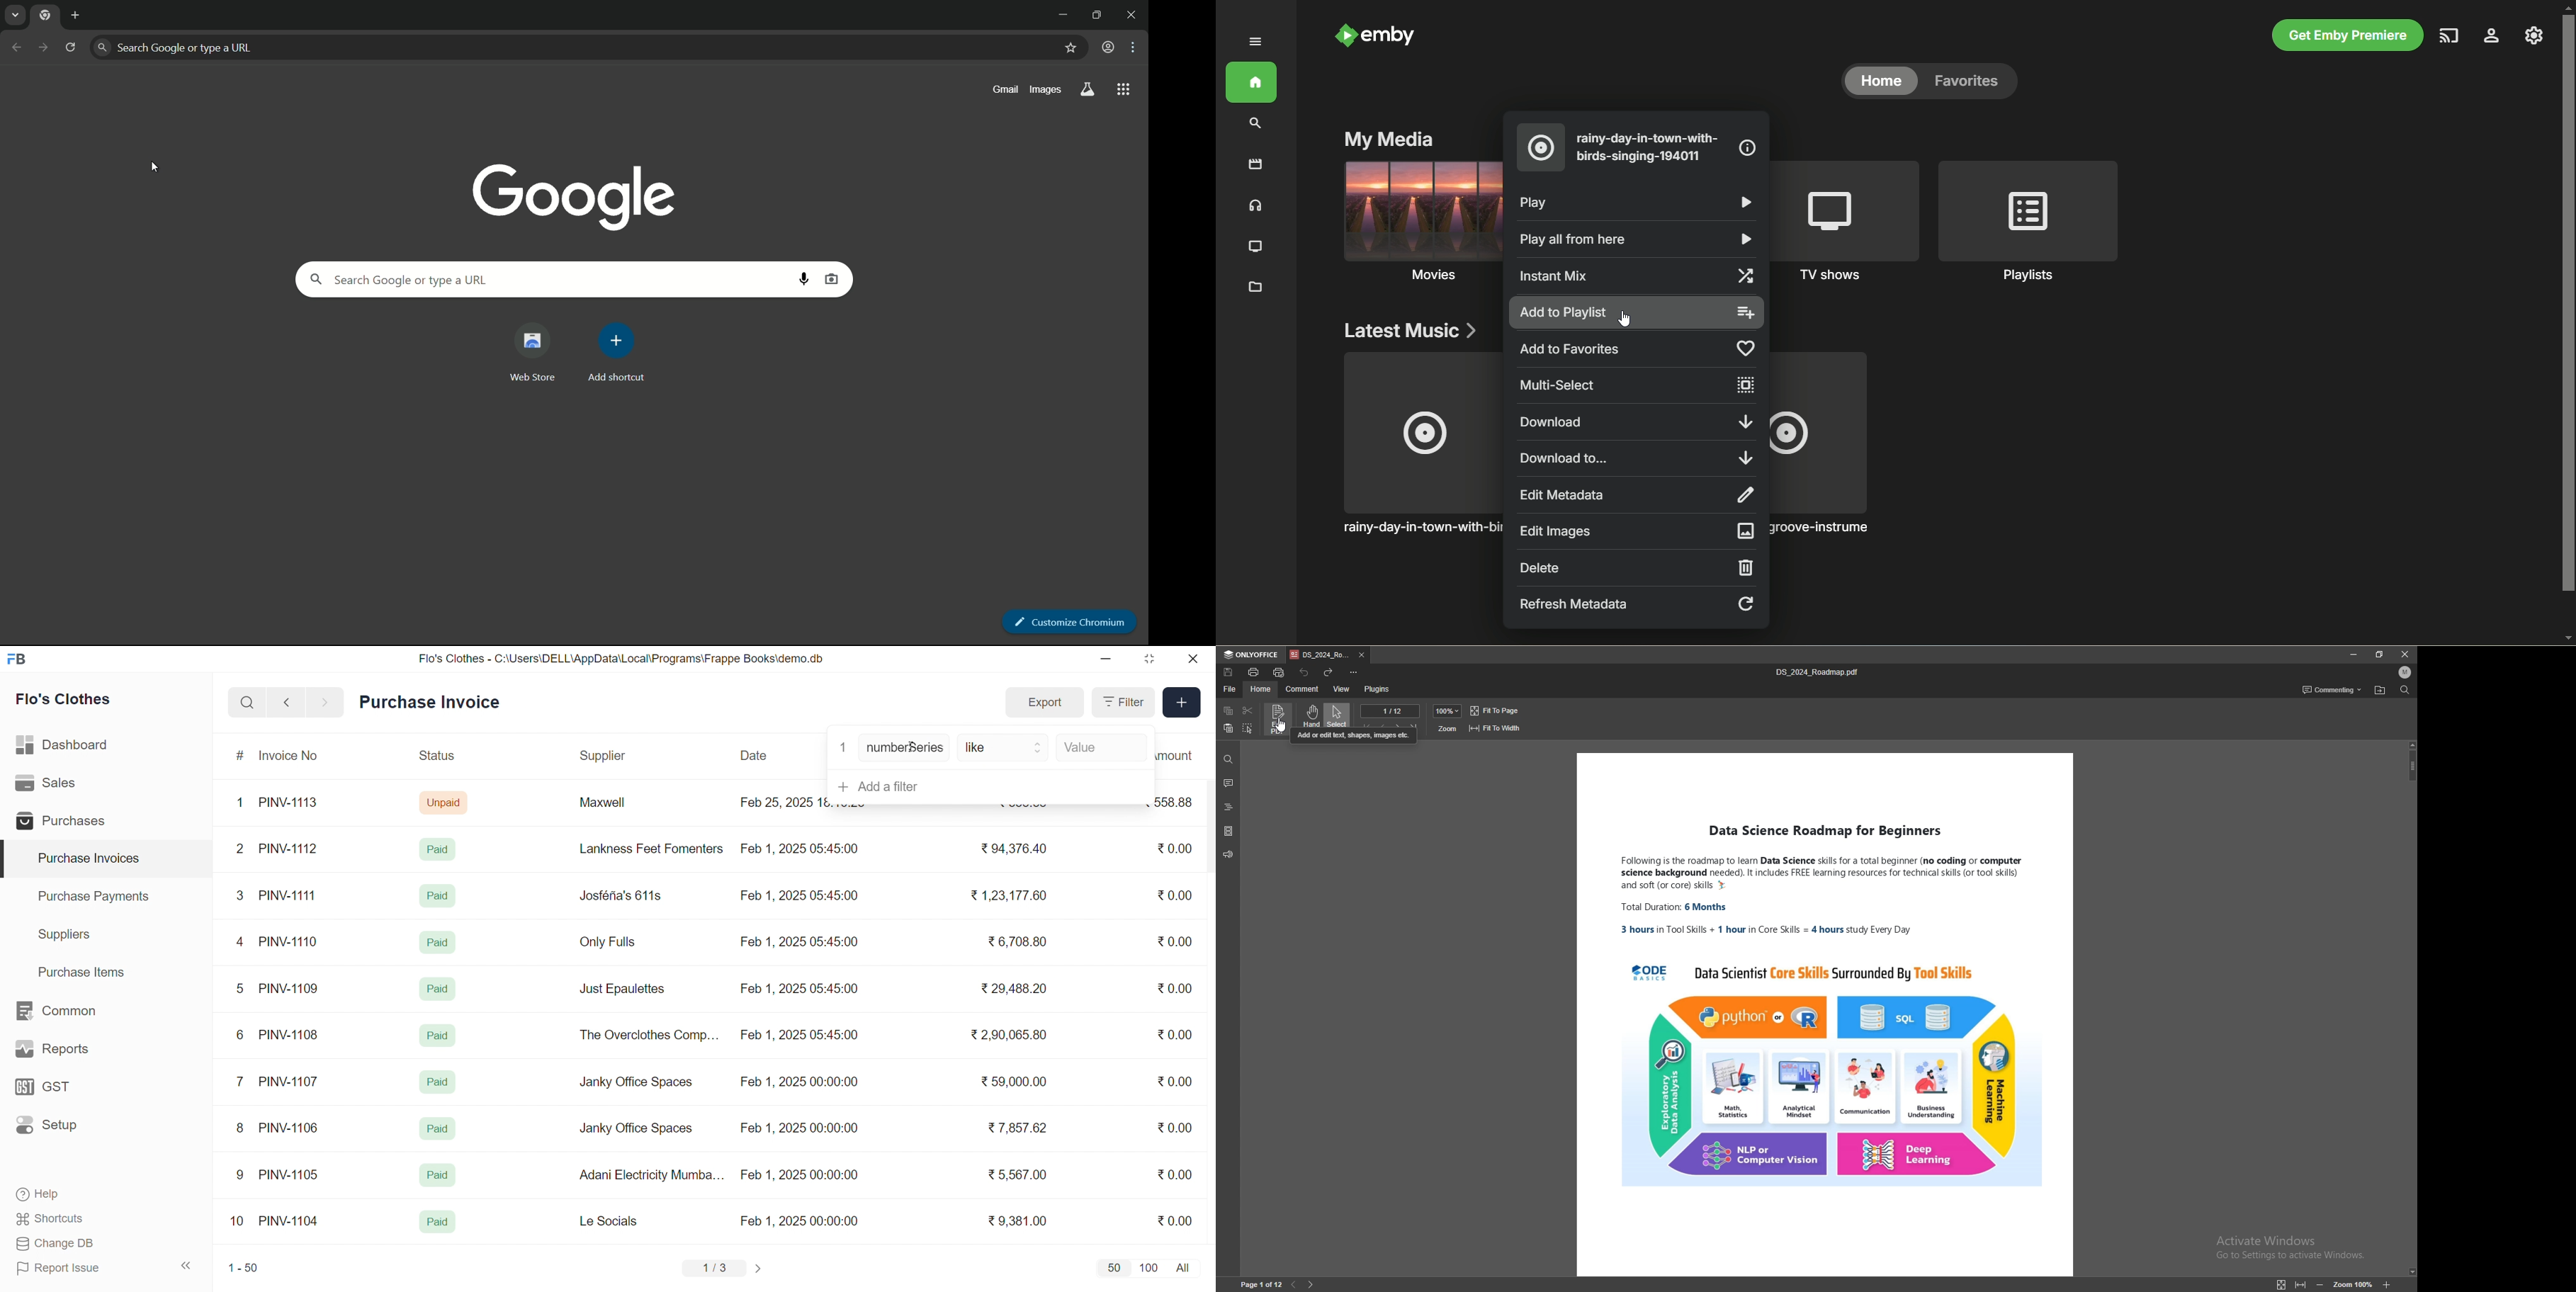 Image resolution: width=2576 pixels, height=1316 pixels. I want to click on Paid, so click(438, 1082).